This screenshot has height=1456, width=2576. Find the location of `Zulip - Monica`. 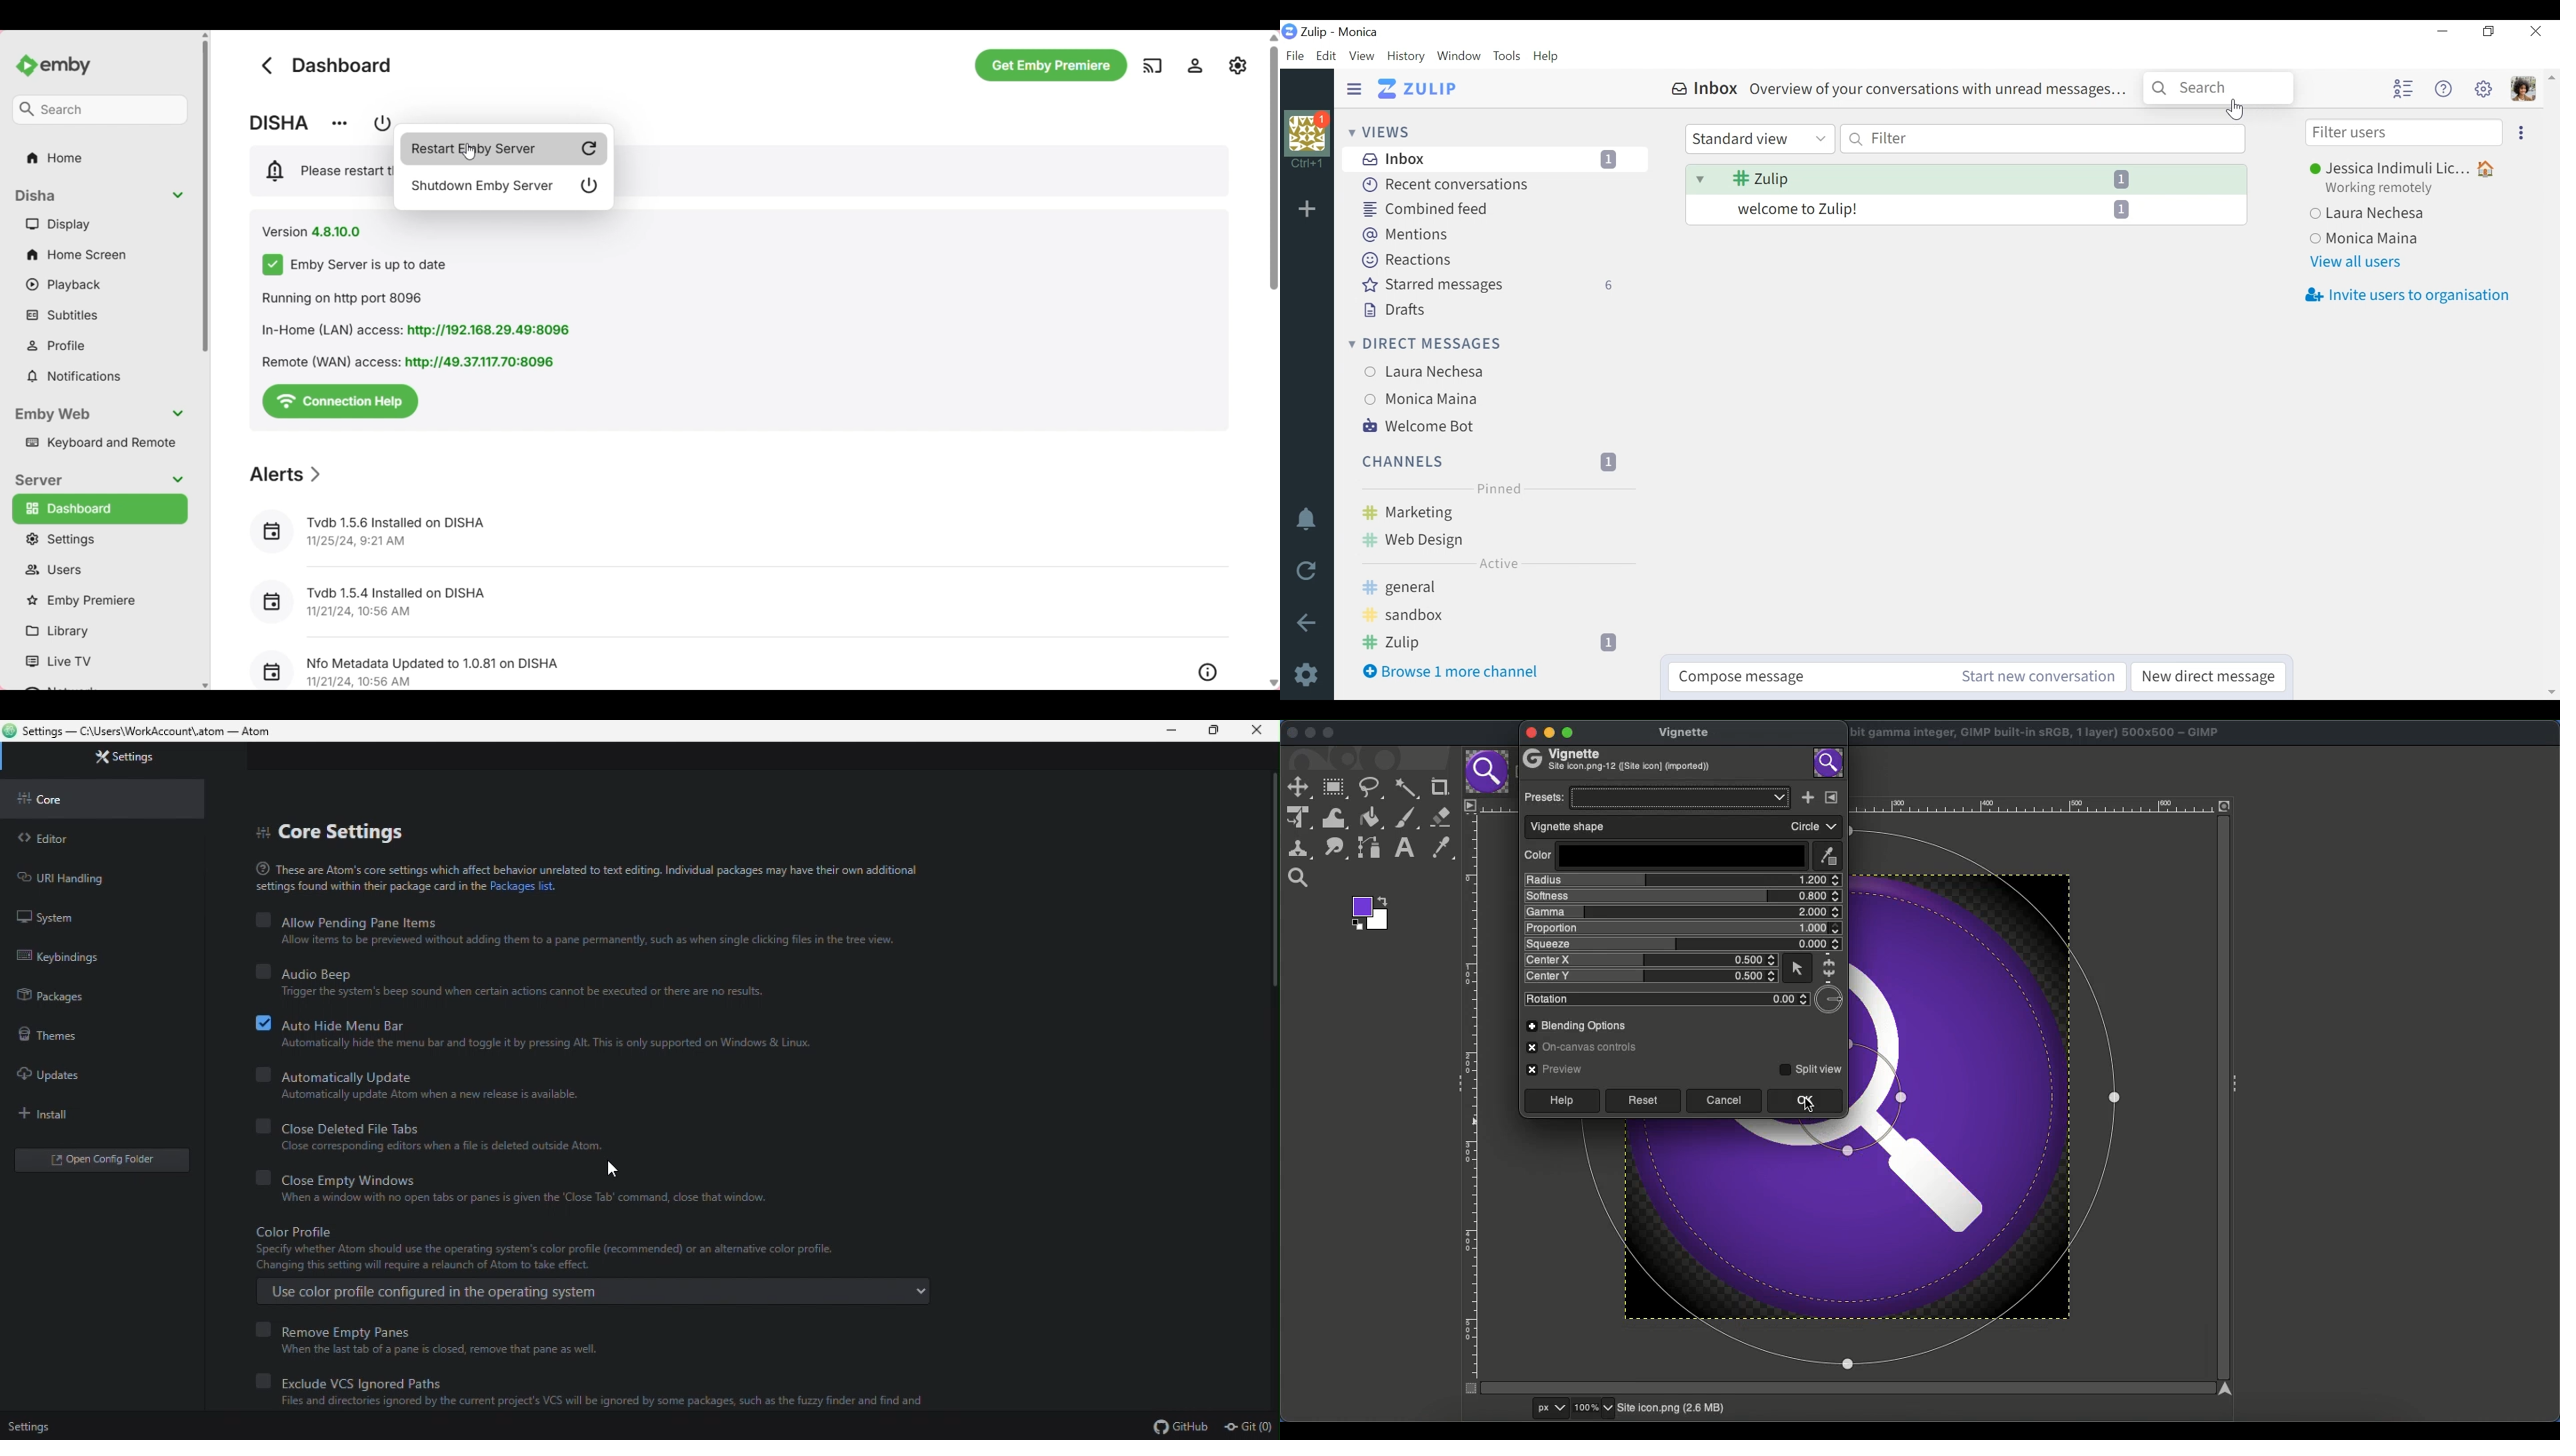

Zulip - Monica is located at coordinates (1341, 33).